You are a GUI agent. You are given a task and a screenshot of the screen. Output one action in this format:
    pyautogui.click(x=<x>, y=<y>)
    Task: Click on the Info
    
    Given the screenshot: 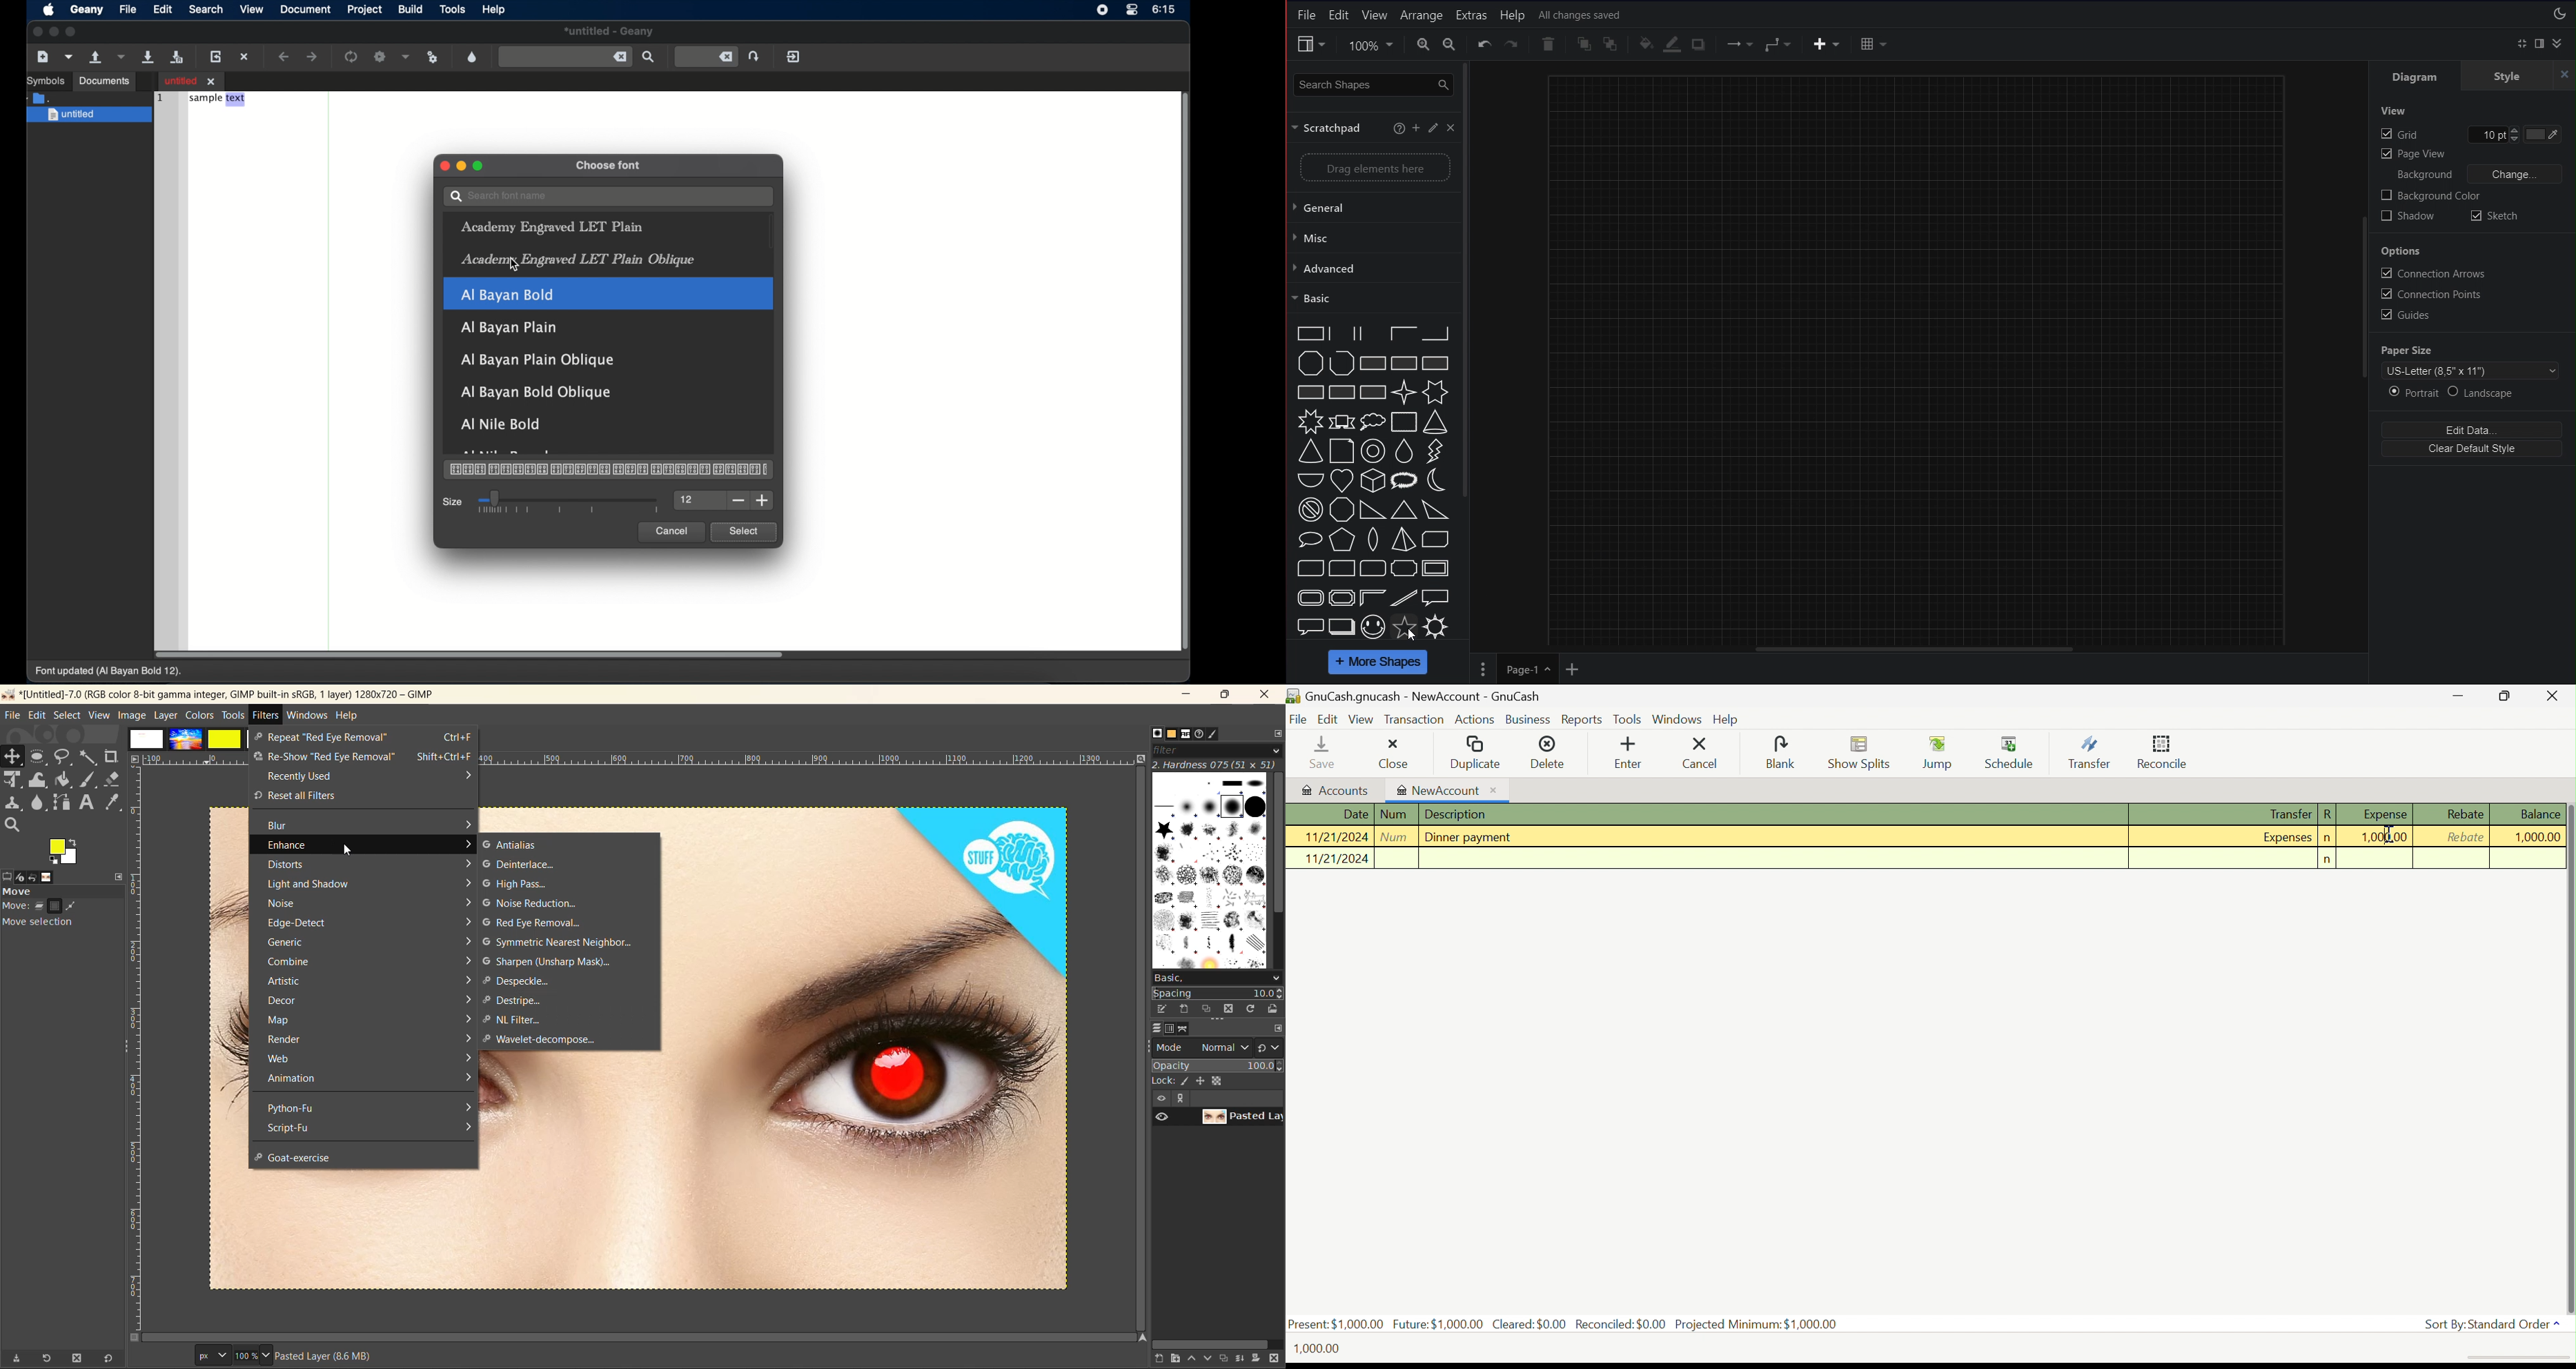 What is the action you would take?
    pyautogui.click(x=1399, y=128)
    